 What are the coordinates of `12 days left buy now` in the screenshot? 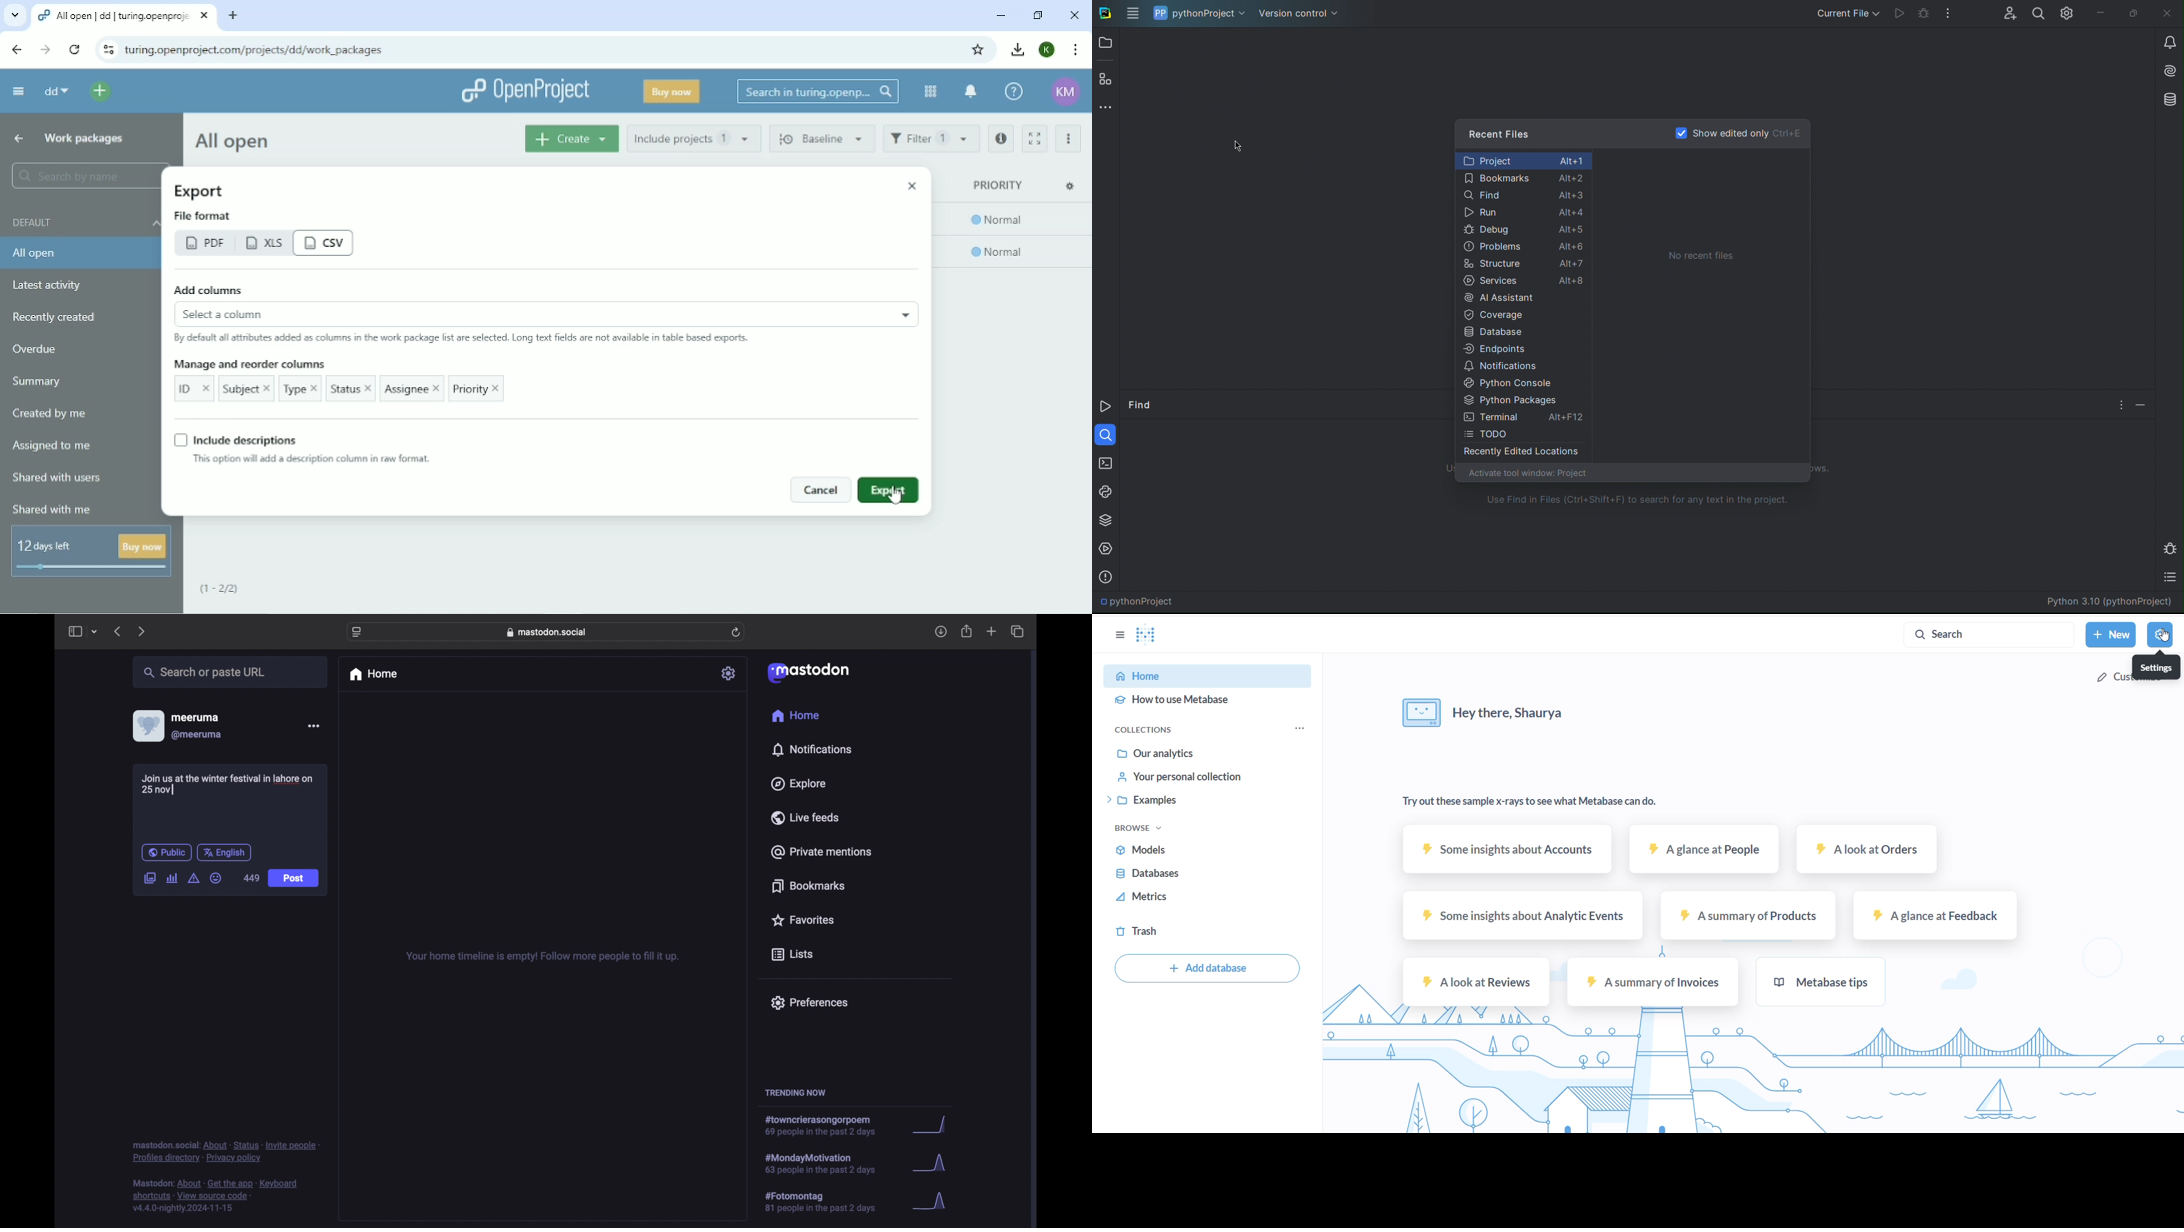 It's located at (91, 552).